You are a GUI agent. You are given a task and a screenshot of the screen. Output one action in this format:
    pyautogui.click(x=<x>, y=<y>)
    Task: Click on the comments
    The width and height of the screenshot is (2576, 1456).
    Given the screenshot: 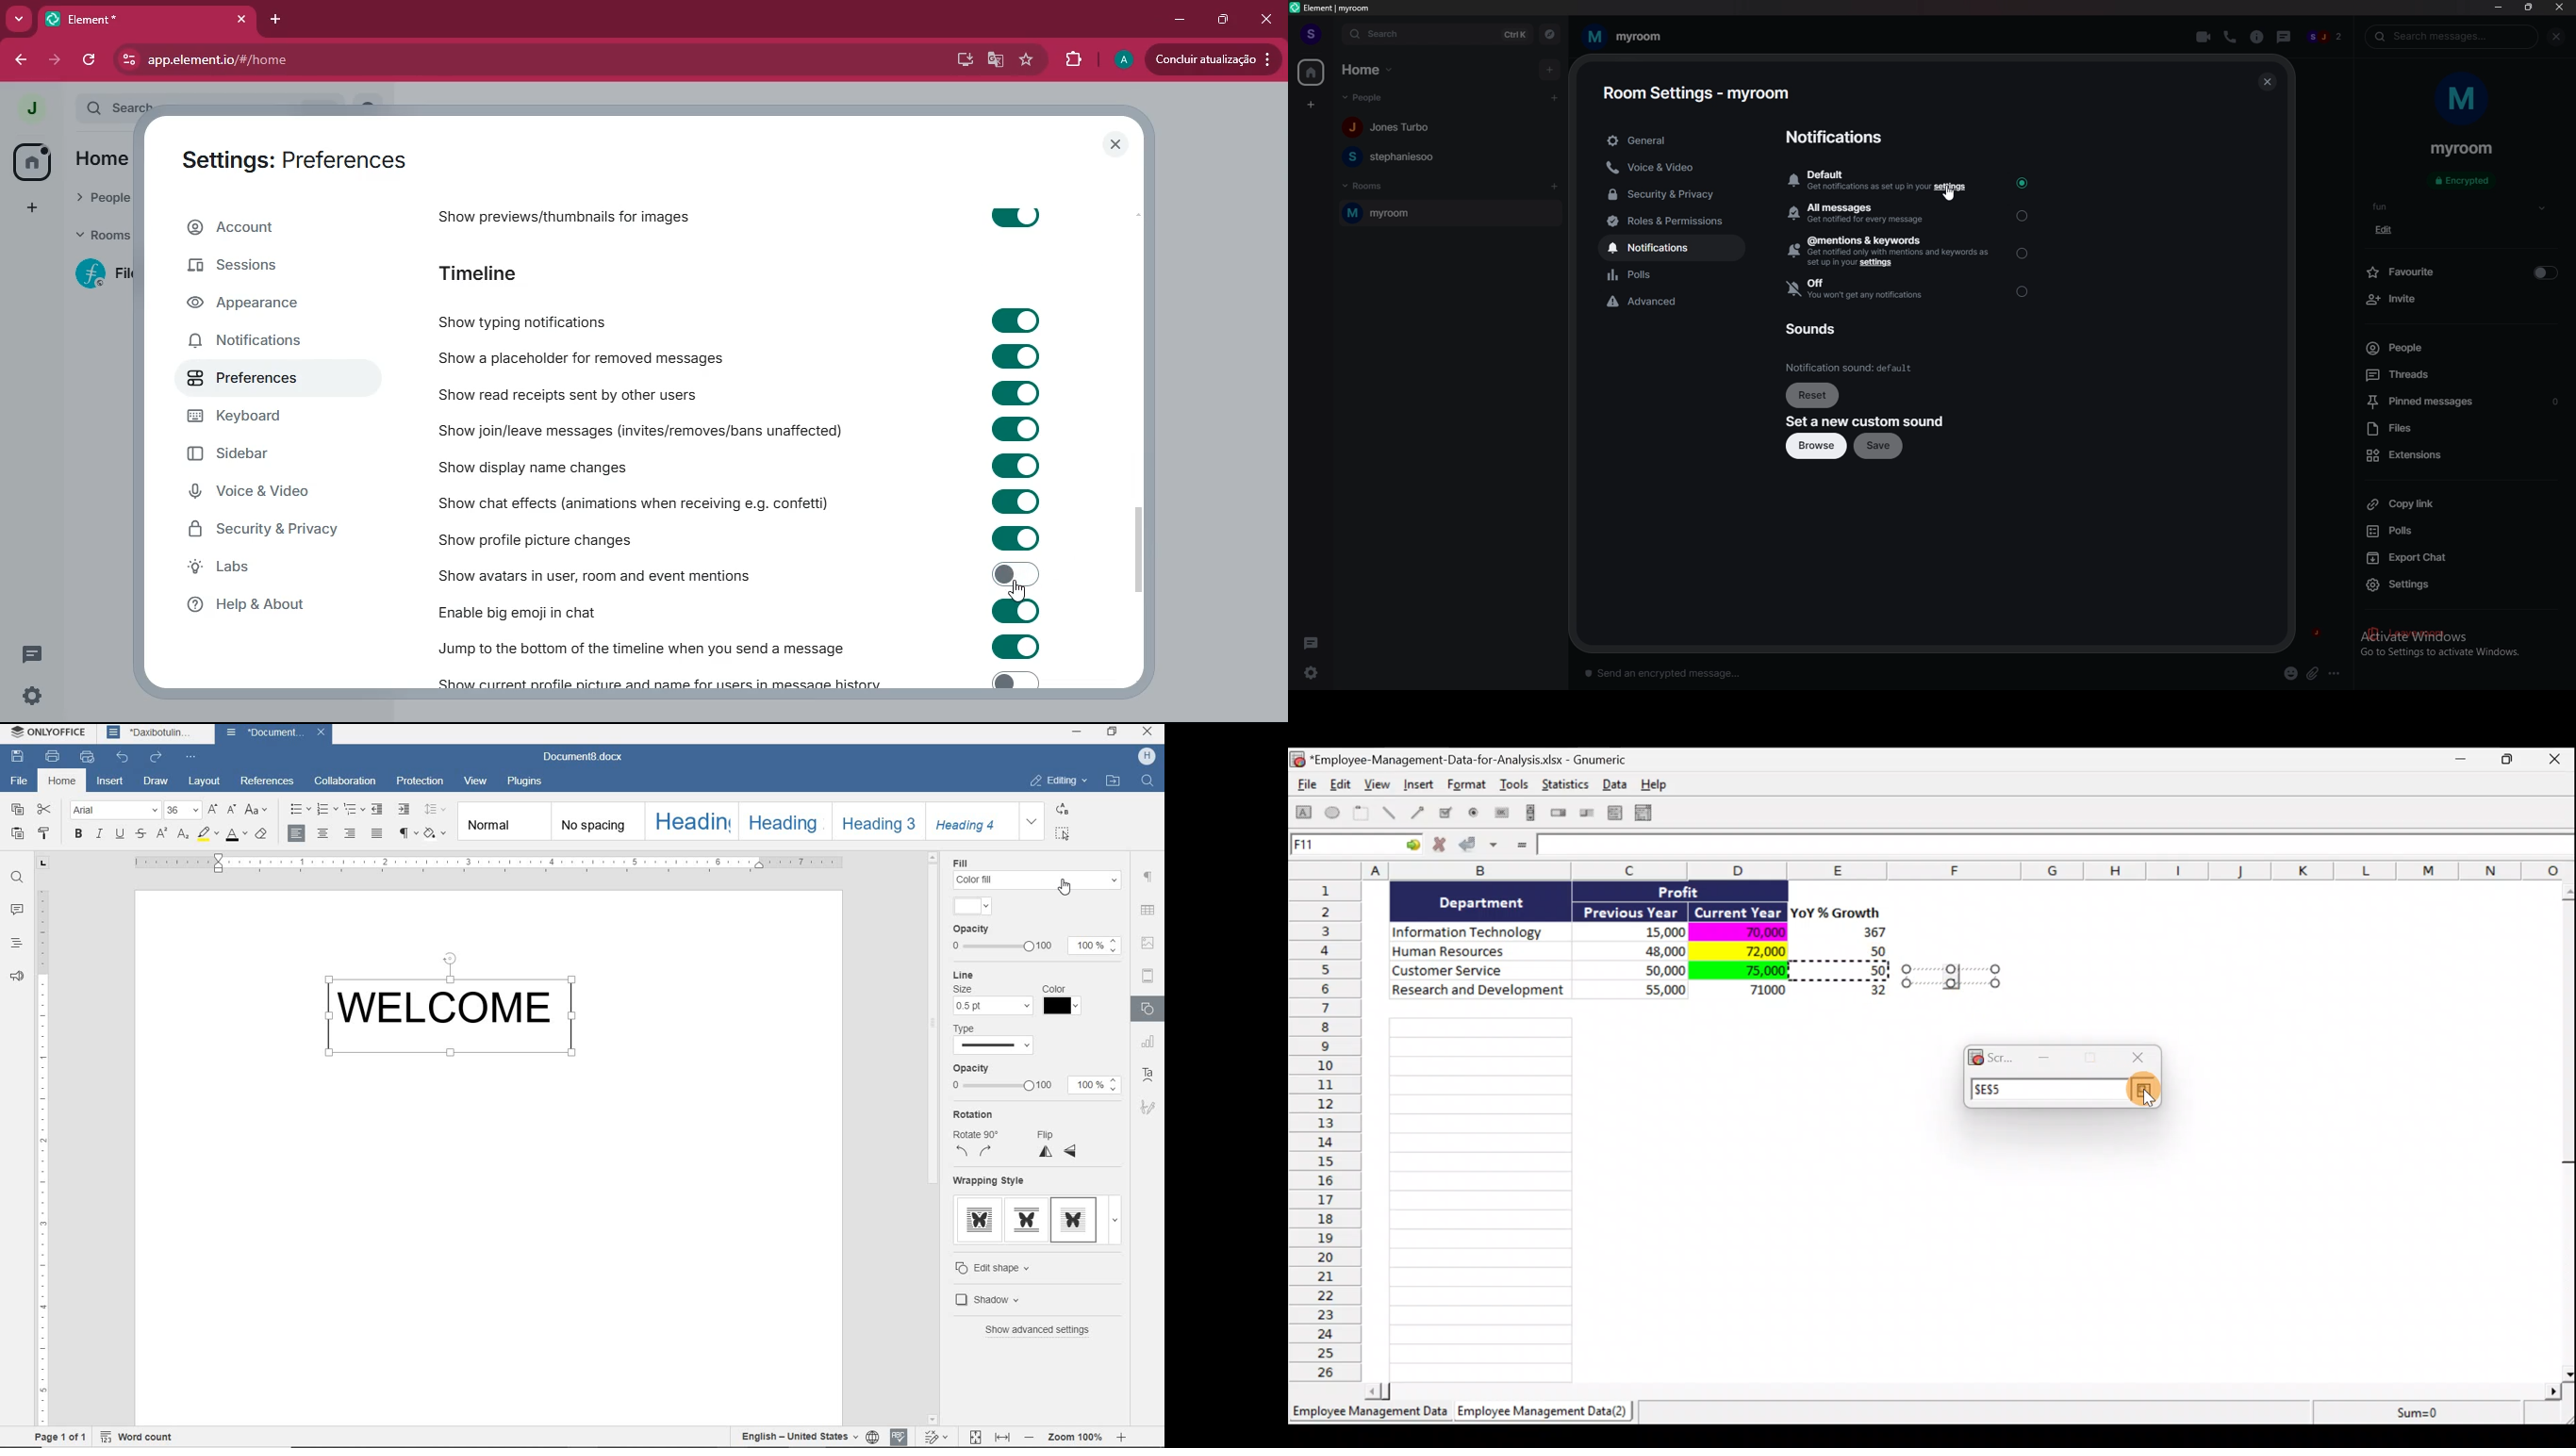 What is the action you would take?
    pyautogui.click(x=33, y=647)
    